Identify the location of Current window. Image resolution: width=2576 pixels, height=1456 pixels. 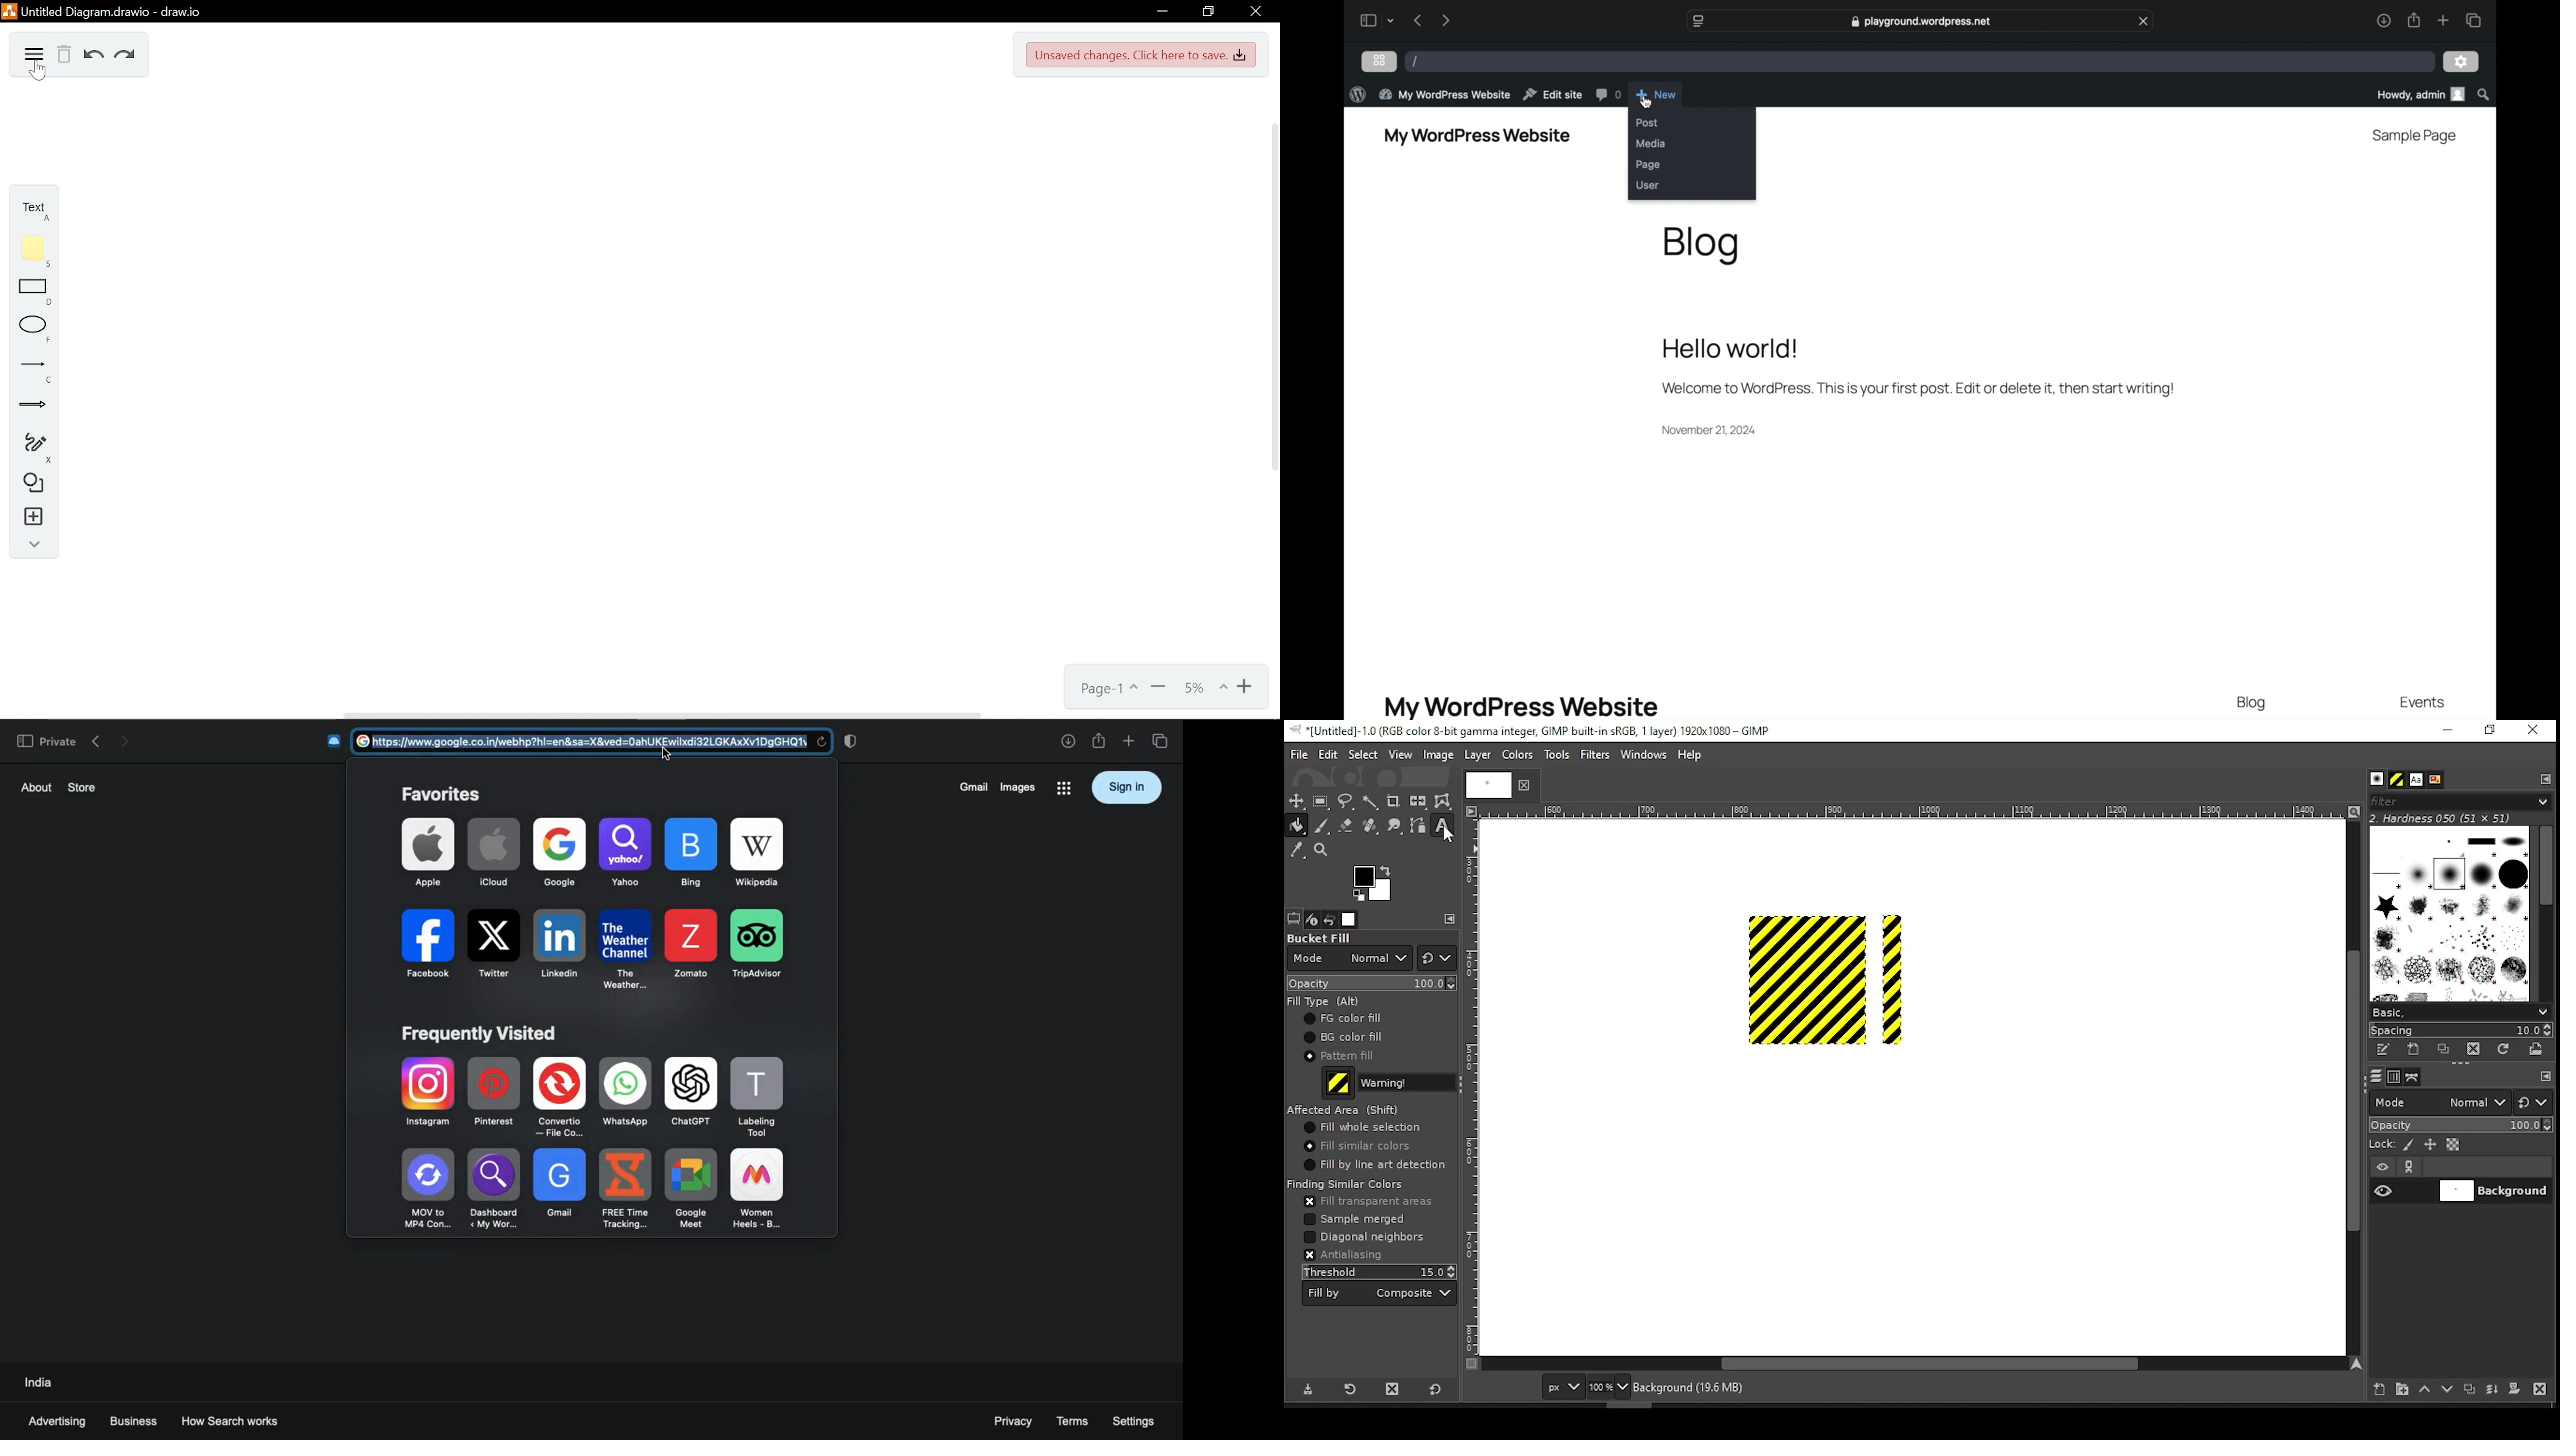
(110, 10).